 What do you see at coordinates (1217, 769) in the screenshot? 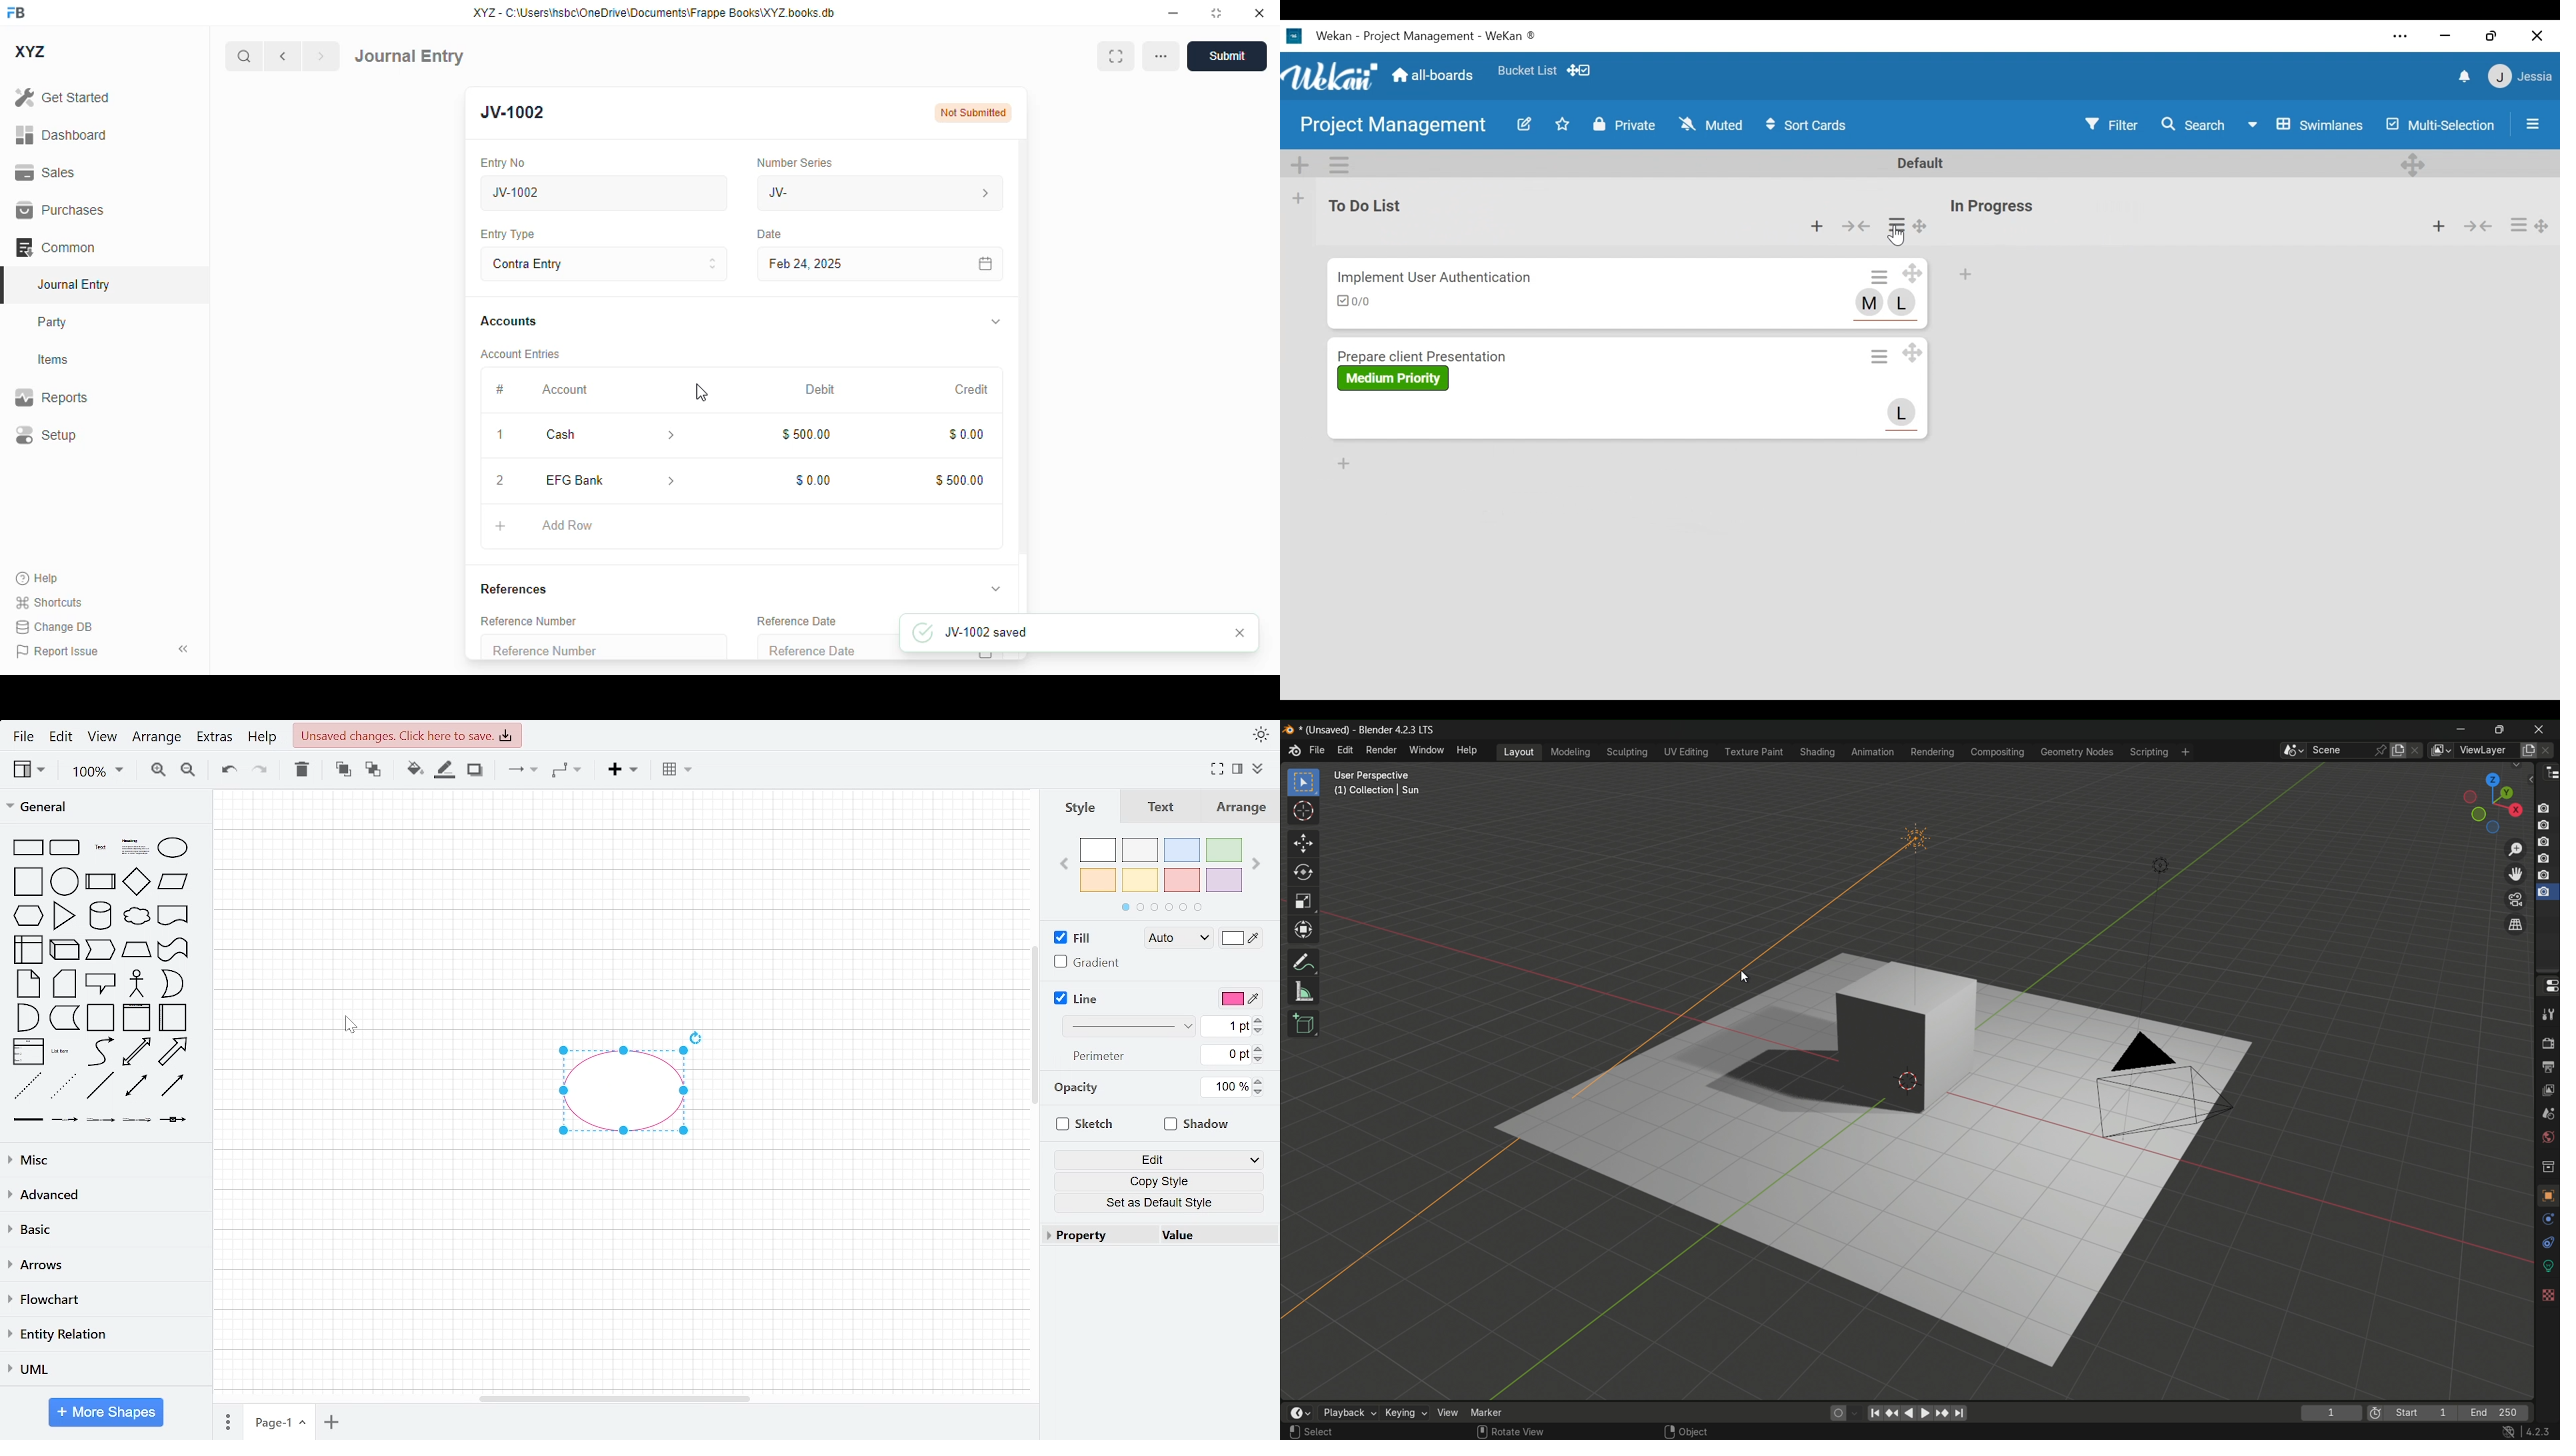
I see `Fullscreen` at bounding box center [1217, 769].